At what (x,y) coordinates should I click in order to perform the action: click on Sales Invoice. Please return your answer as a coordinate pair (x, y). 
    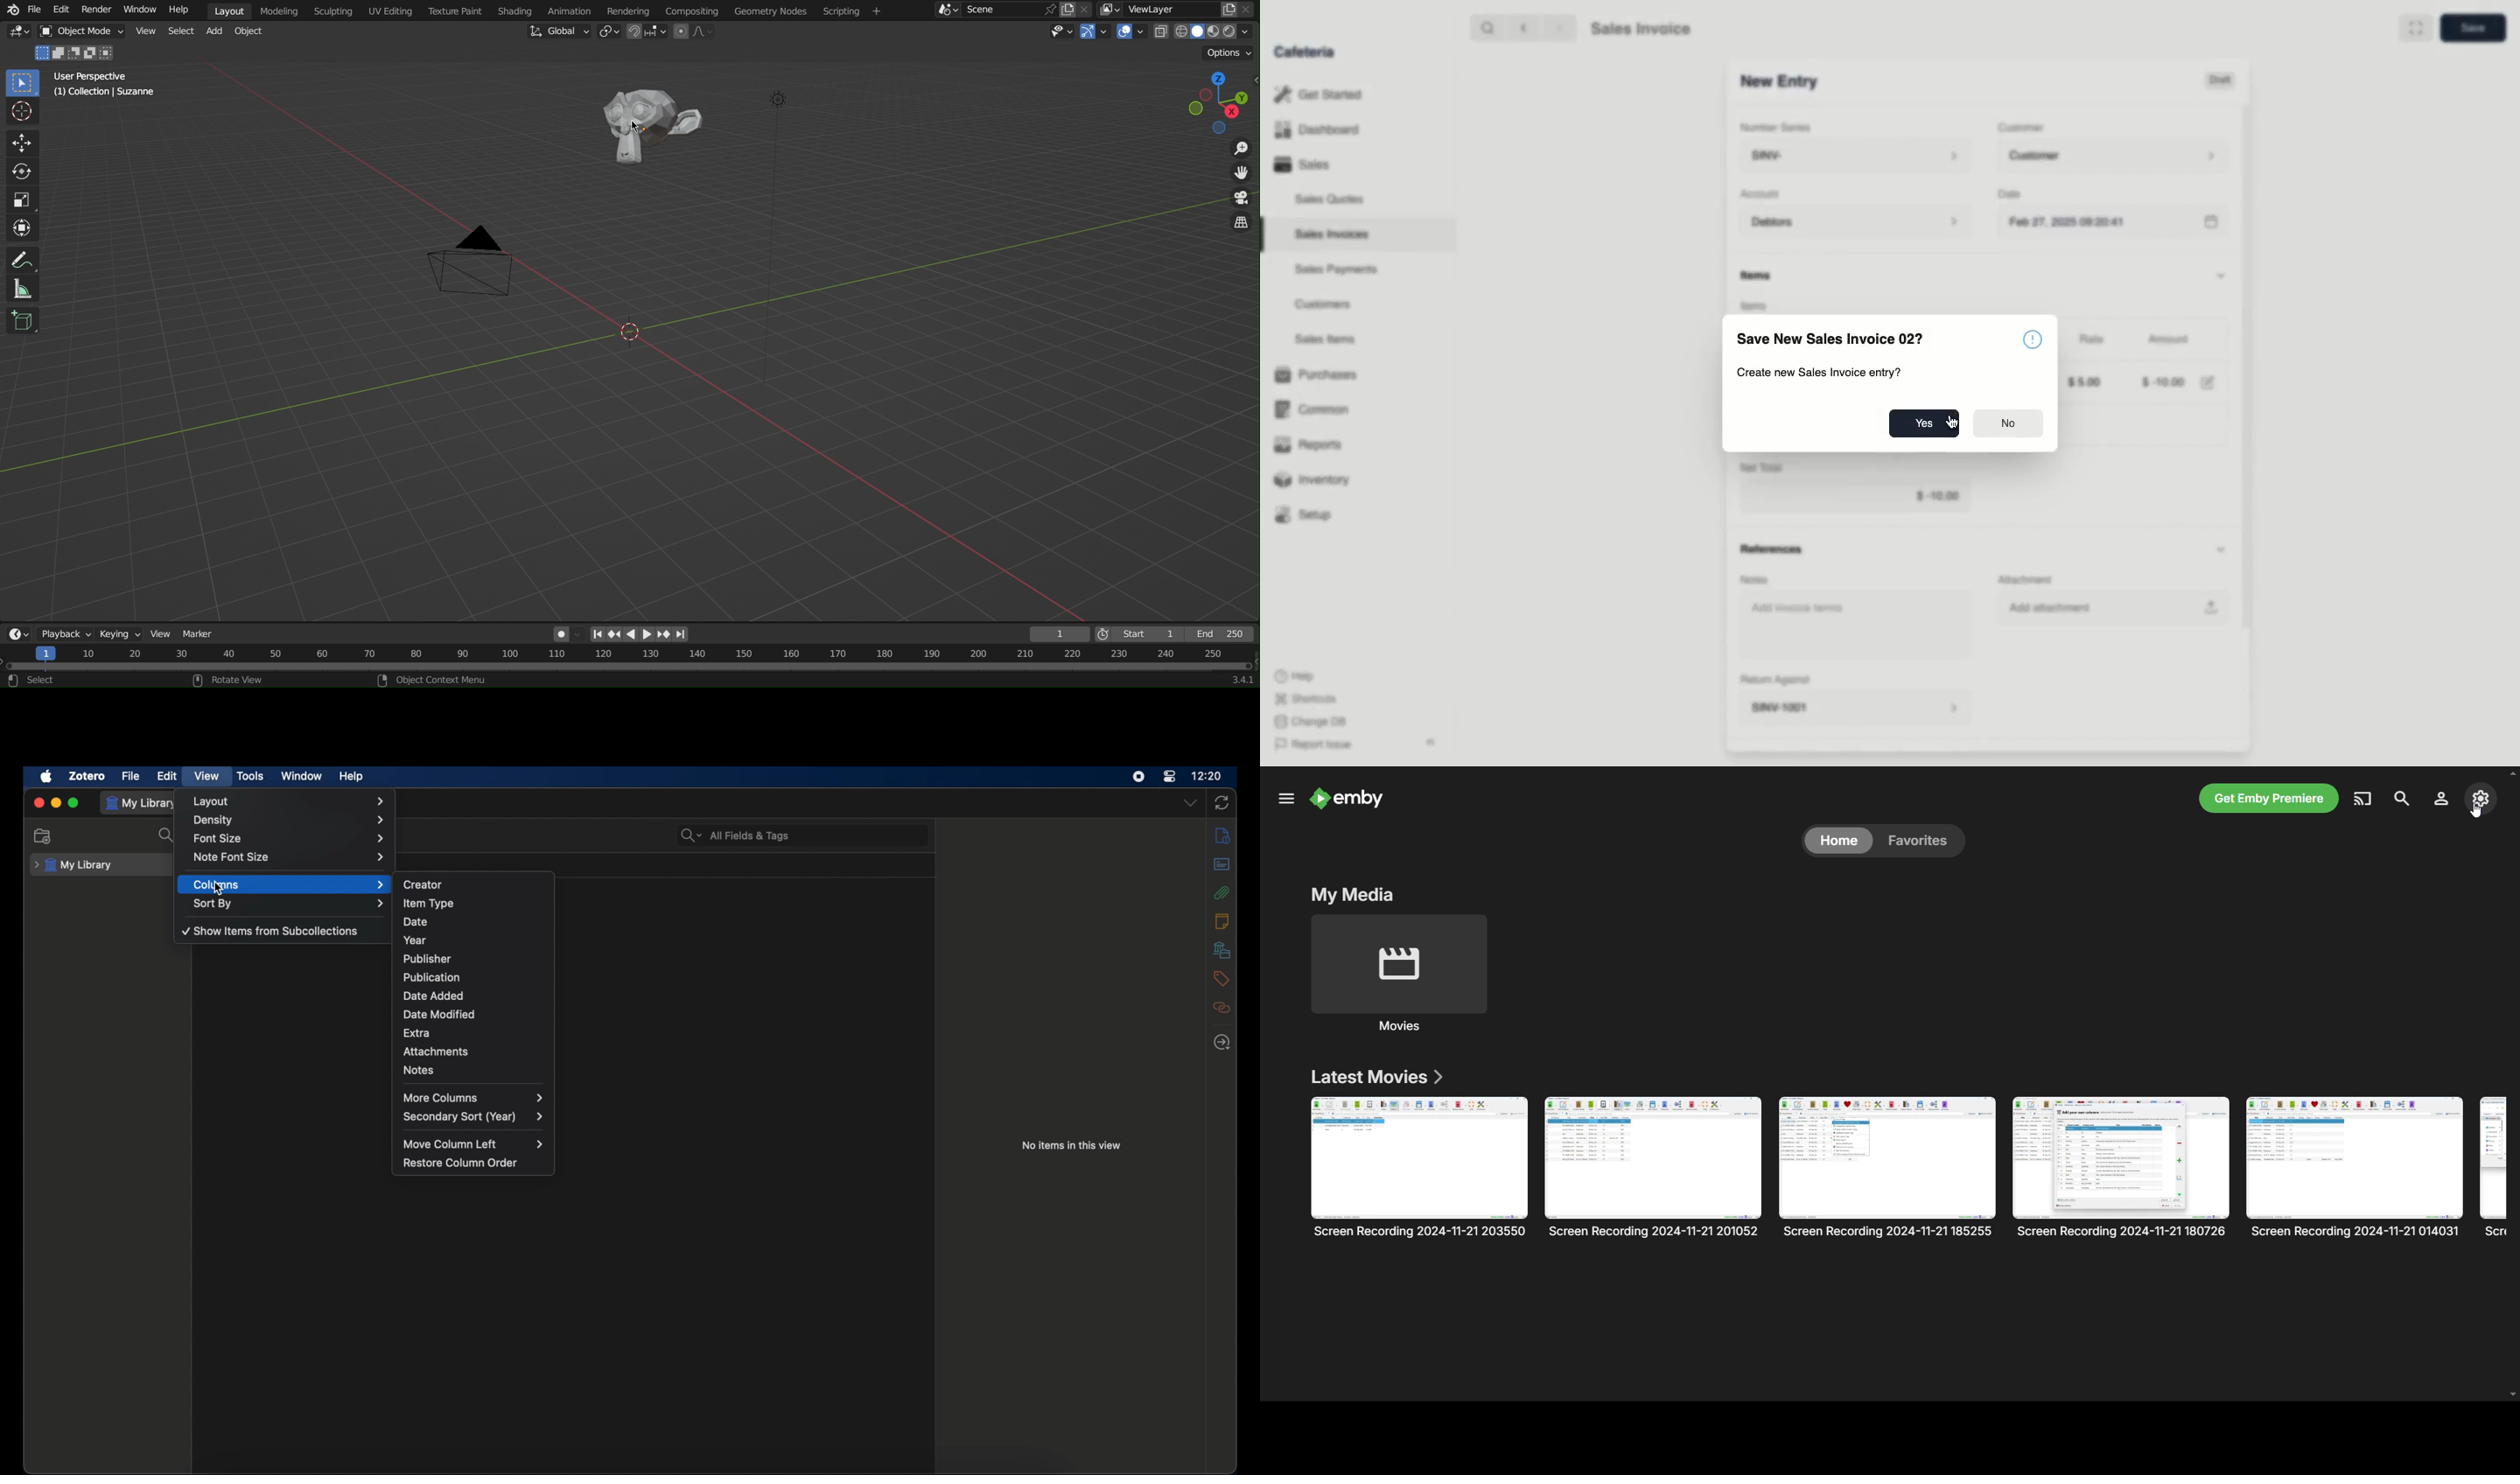
    Looking at the image, I should click on (1641, 29).